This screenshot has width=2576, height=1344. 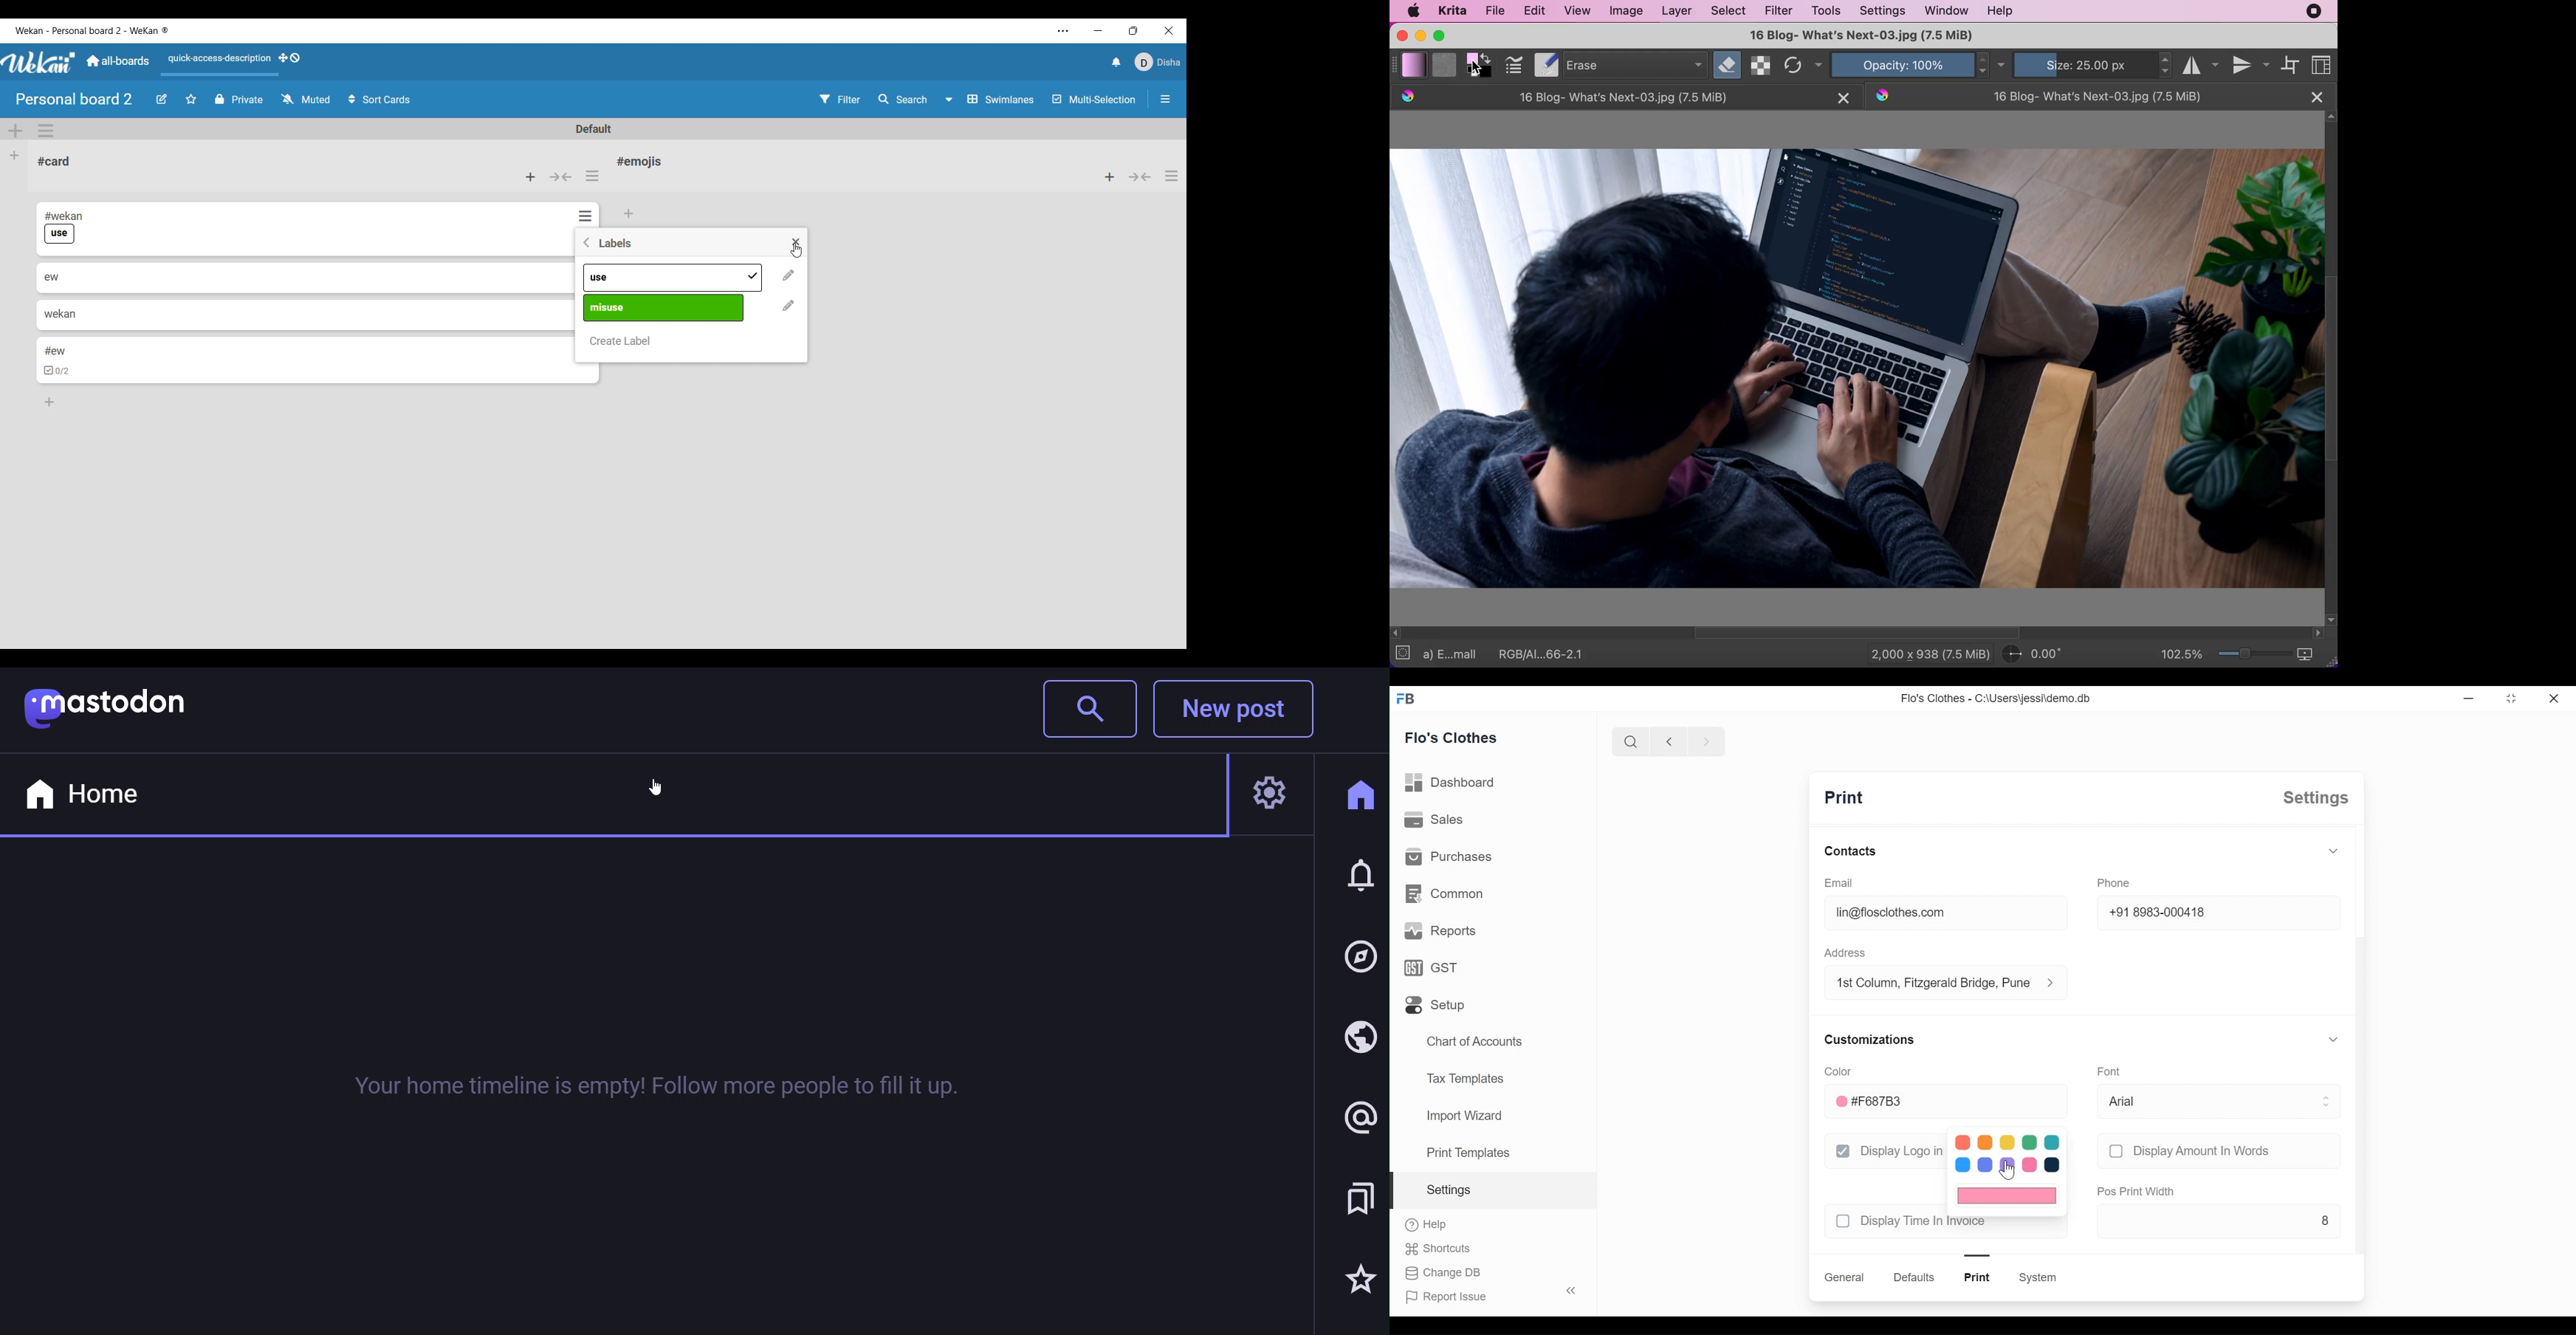 I want to click on system, so click(x=2037, y=1278).